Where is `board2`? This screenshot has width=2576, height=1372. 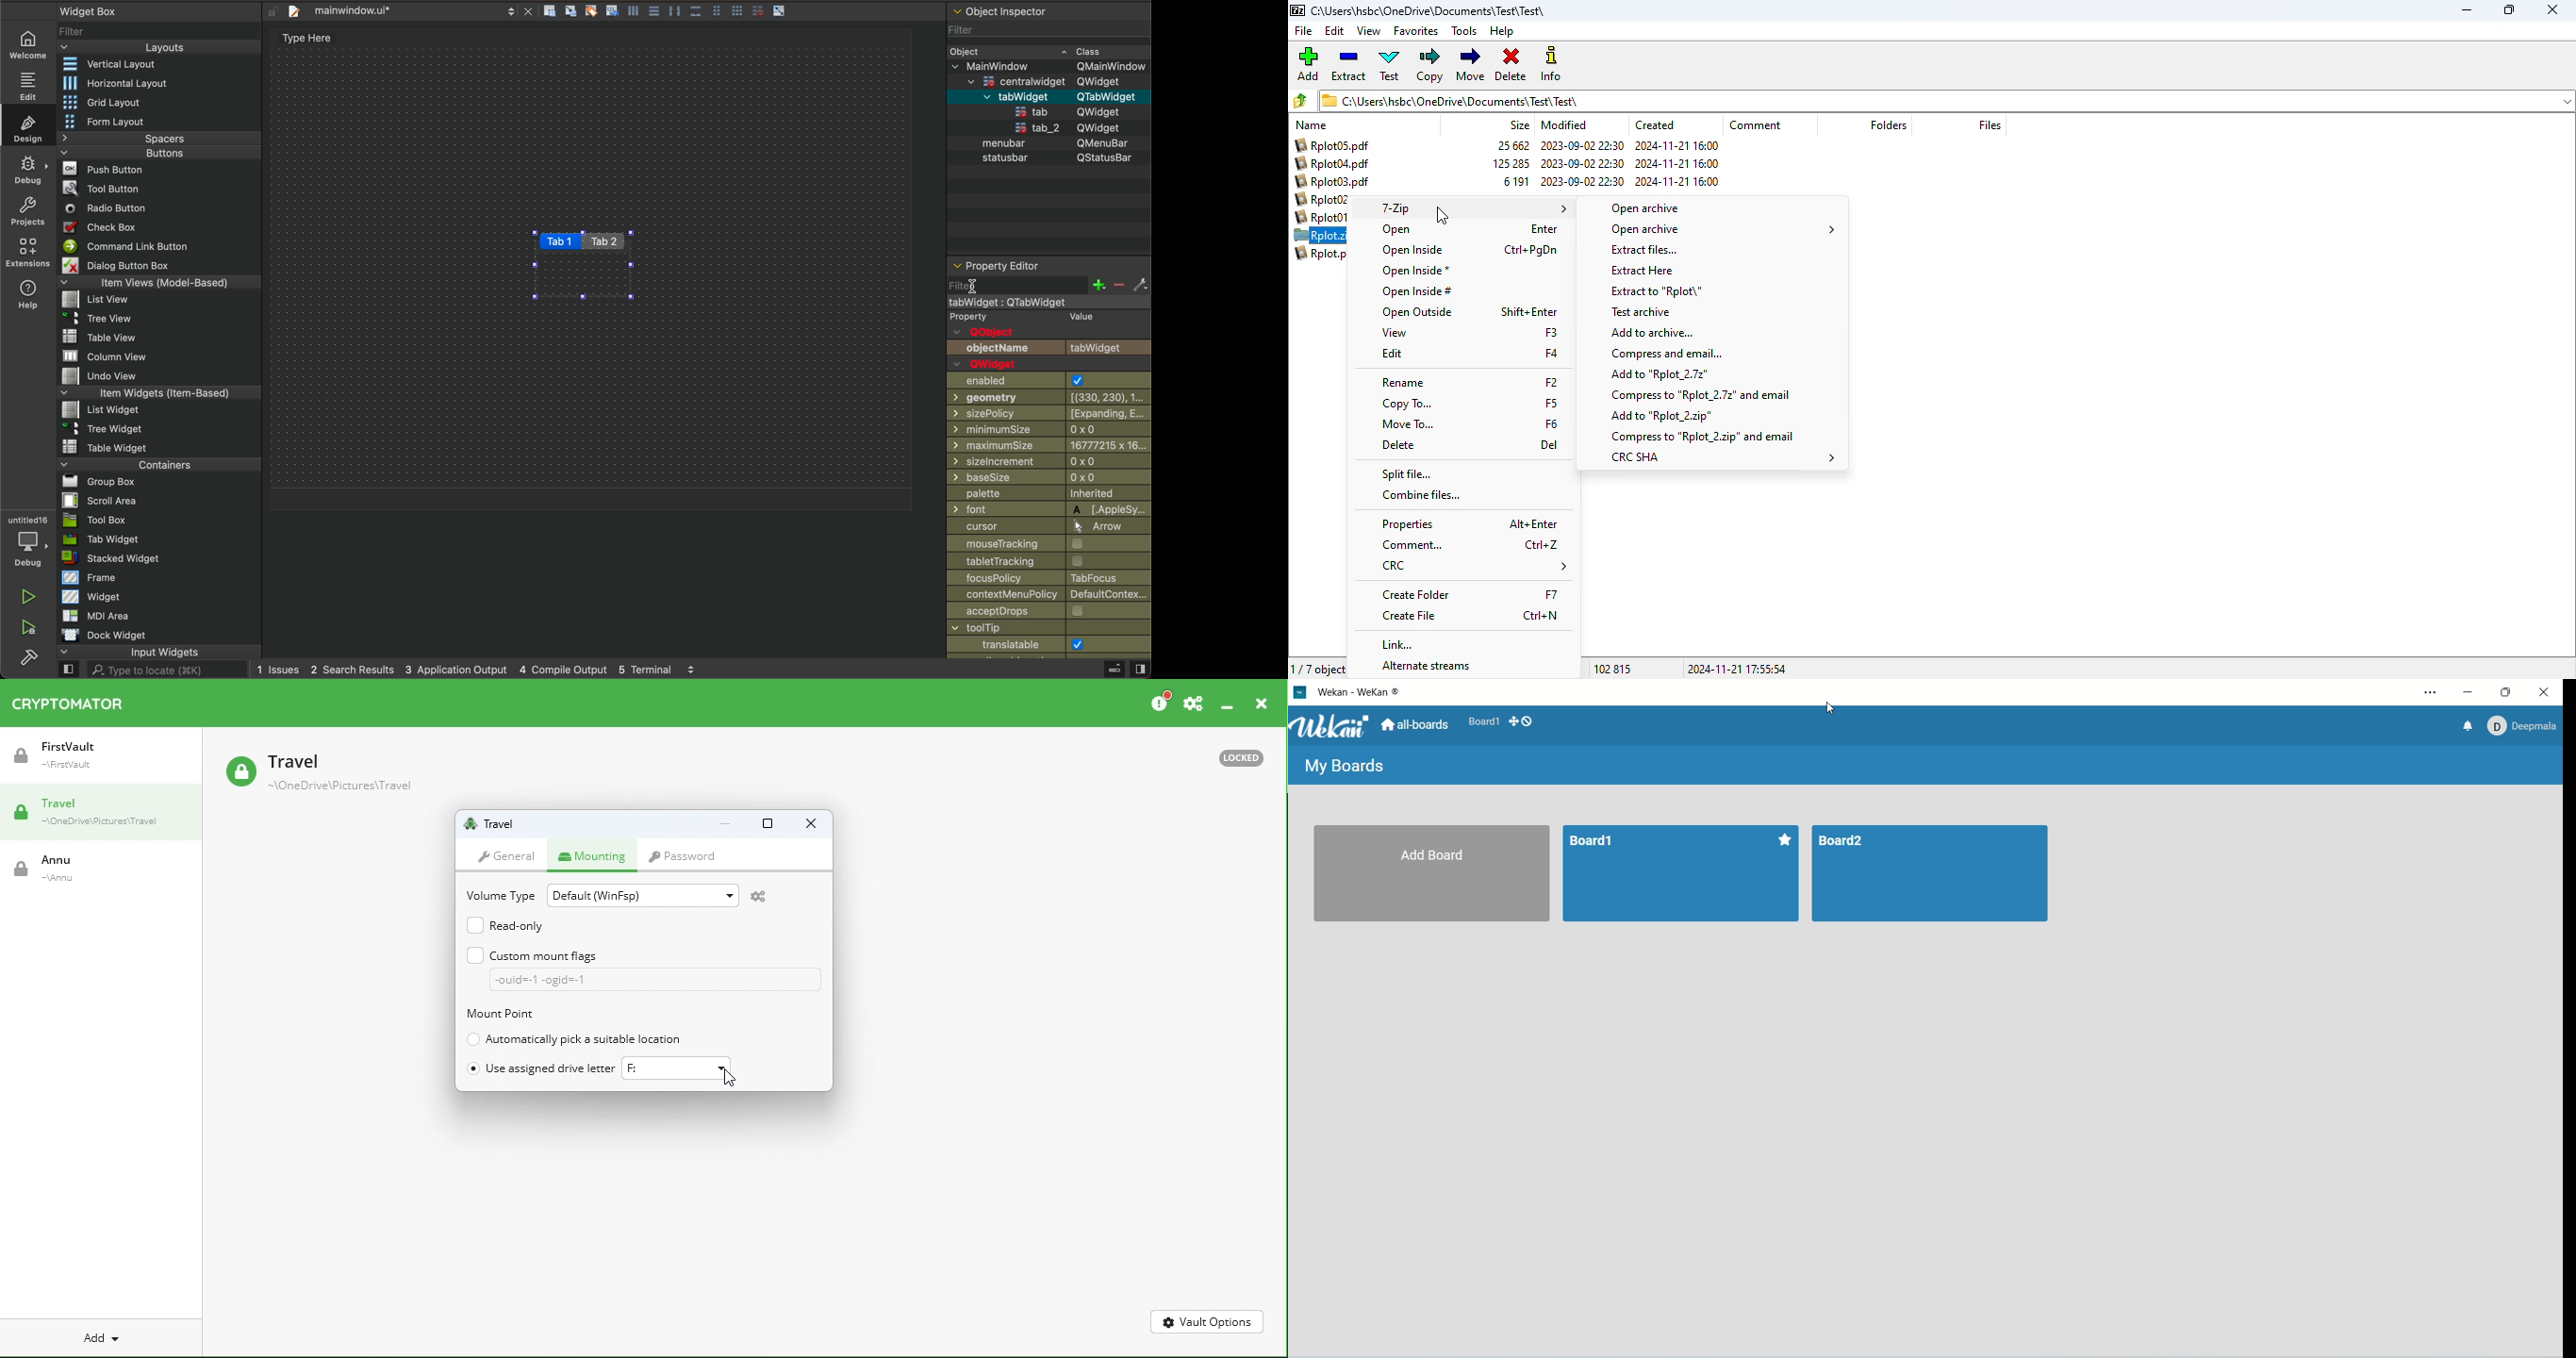
board2 is located at coordinates (1931, 874).